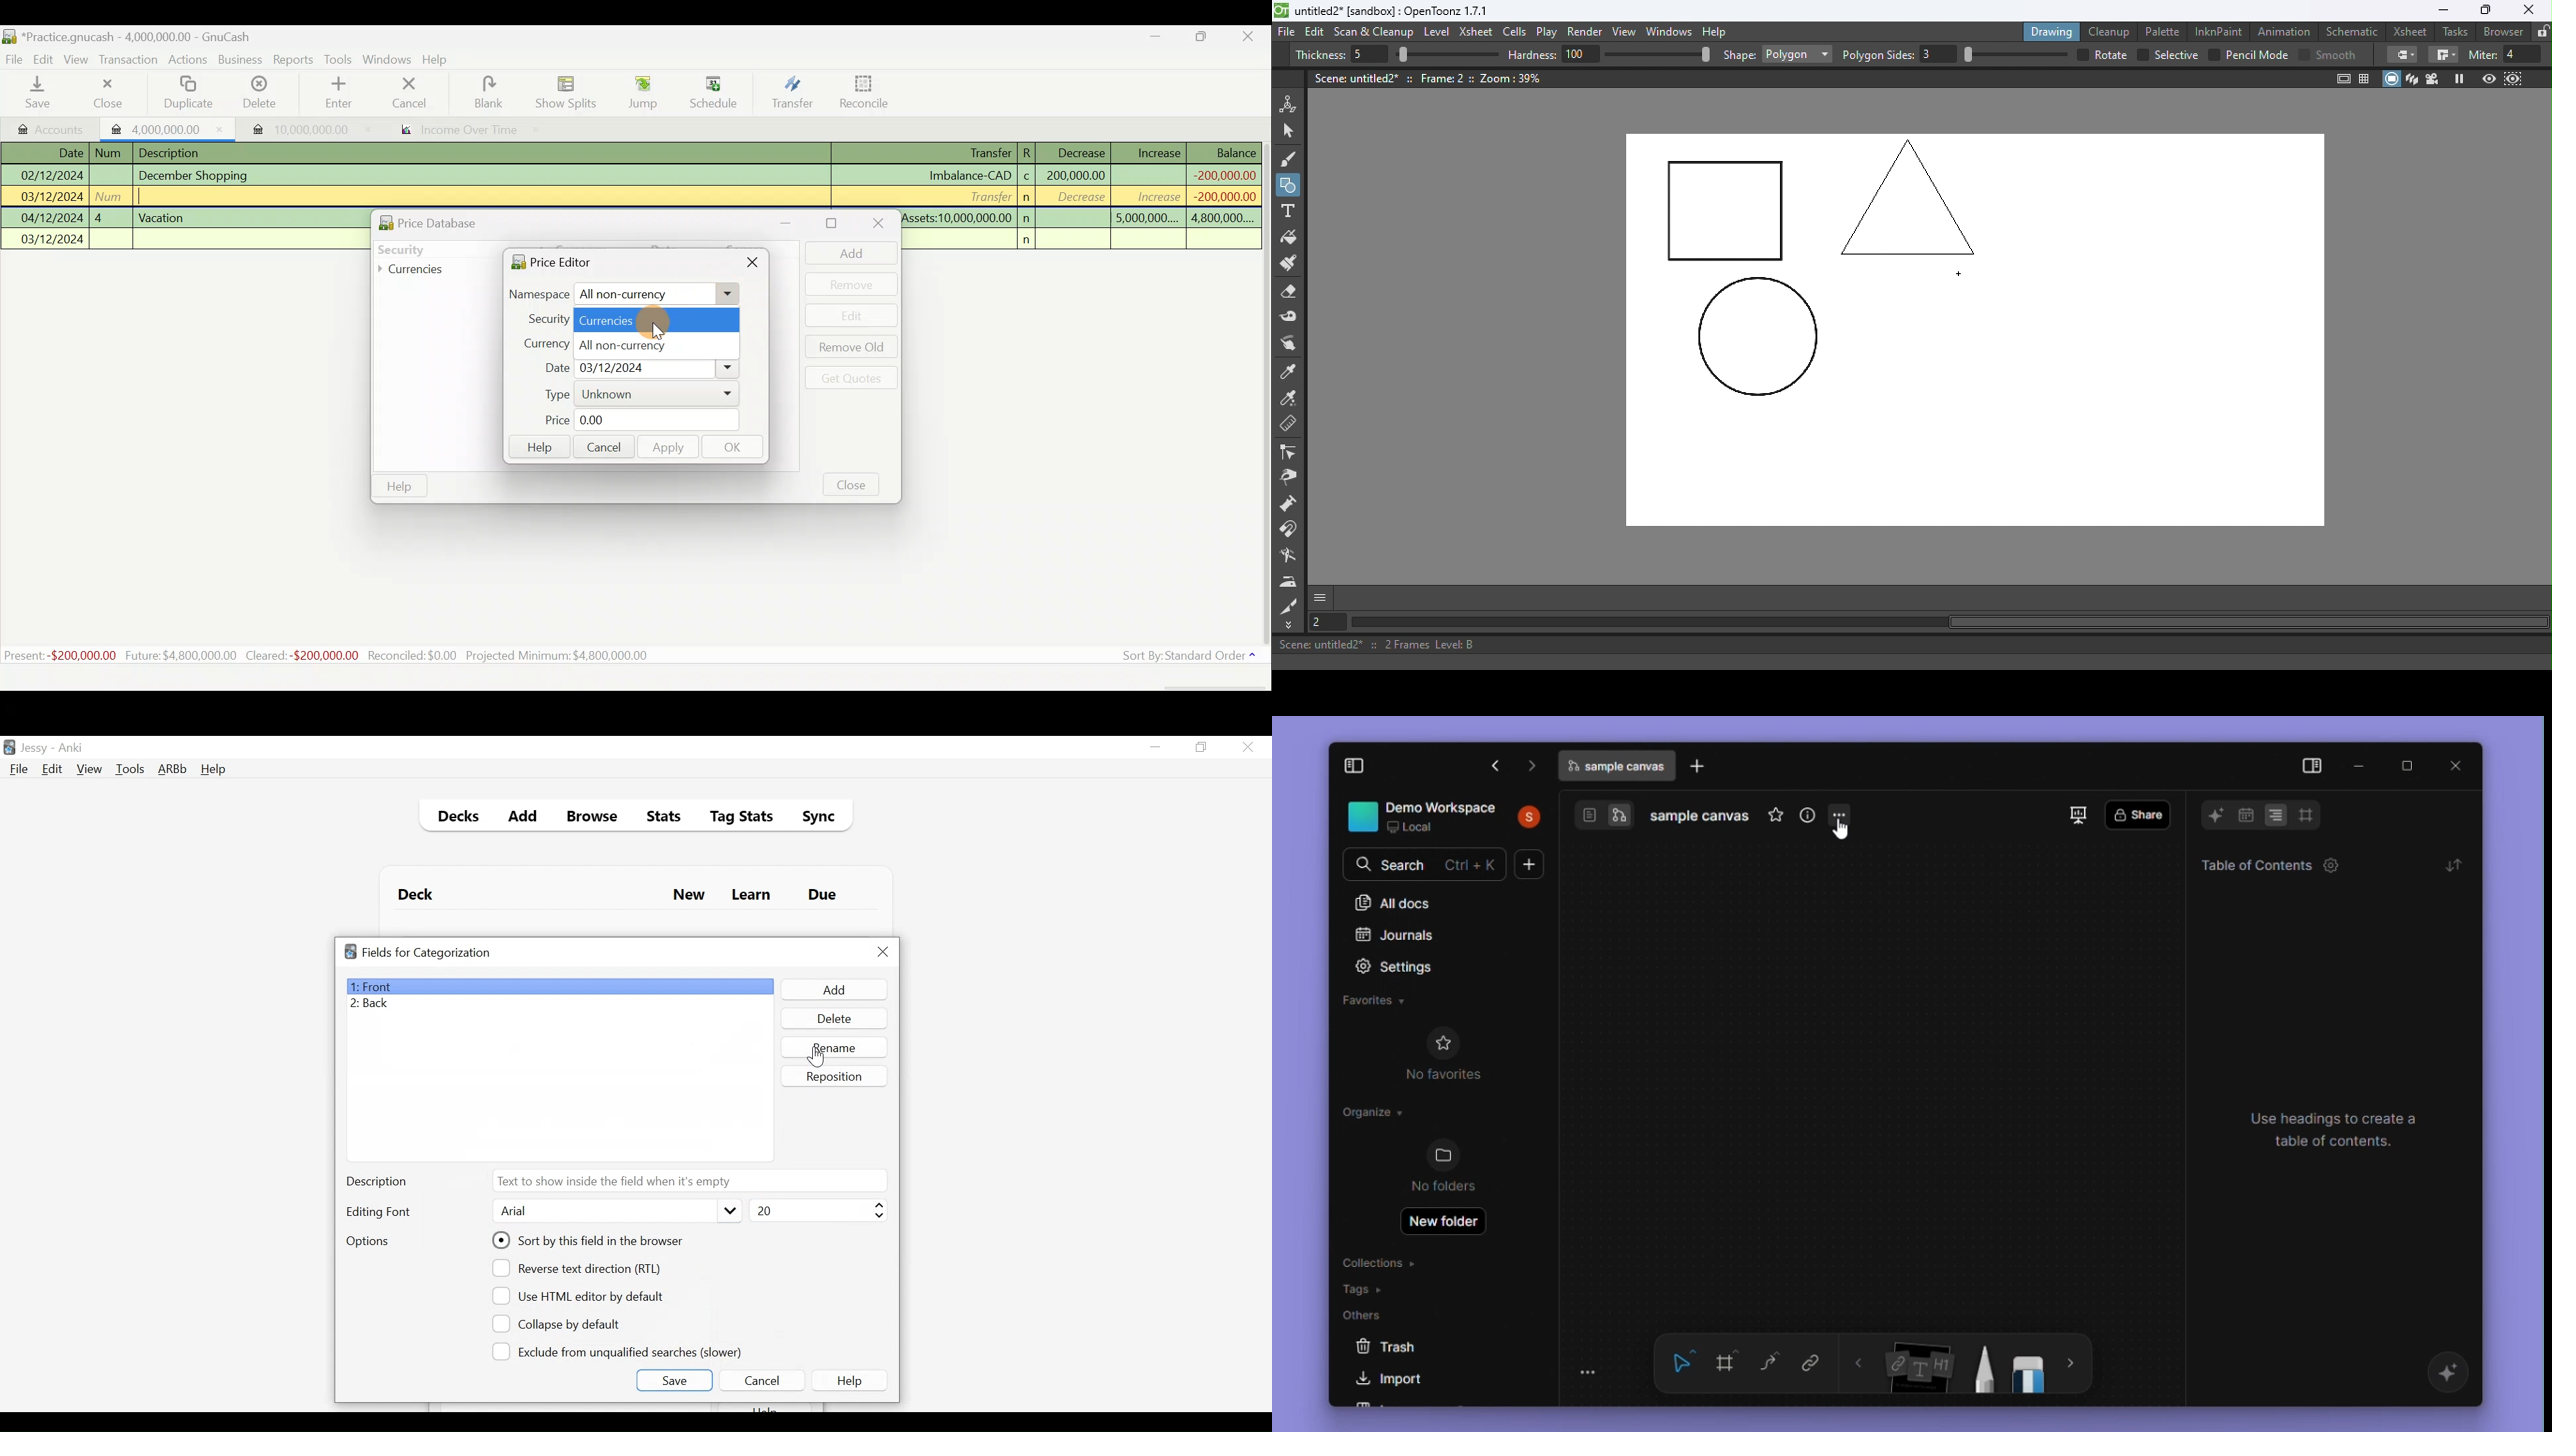 This screenshot has height=1456, width=2576. Describe the element at coordinates (567, 1324) in the screenshot. I see `(un)select Collapse by default` at that location.